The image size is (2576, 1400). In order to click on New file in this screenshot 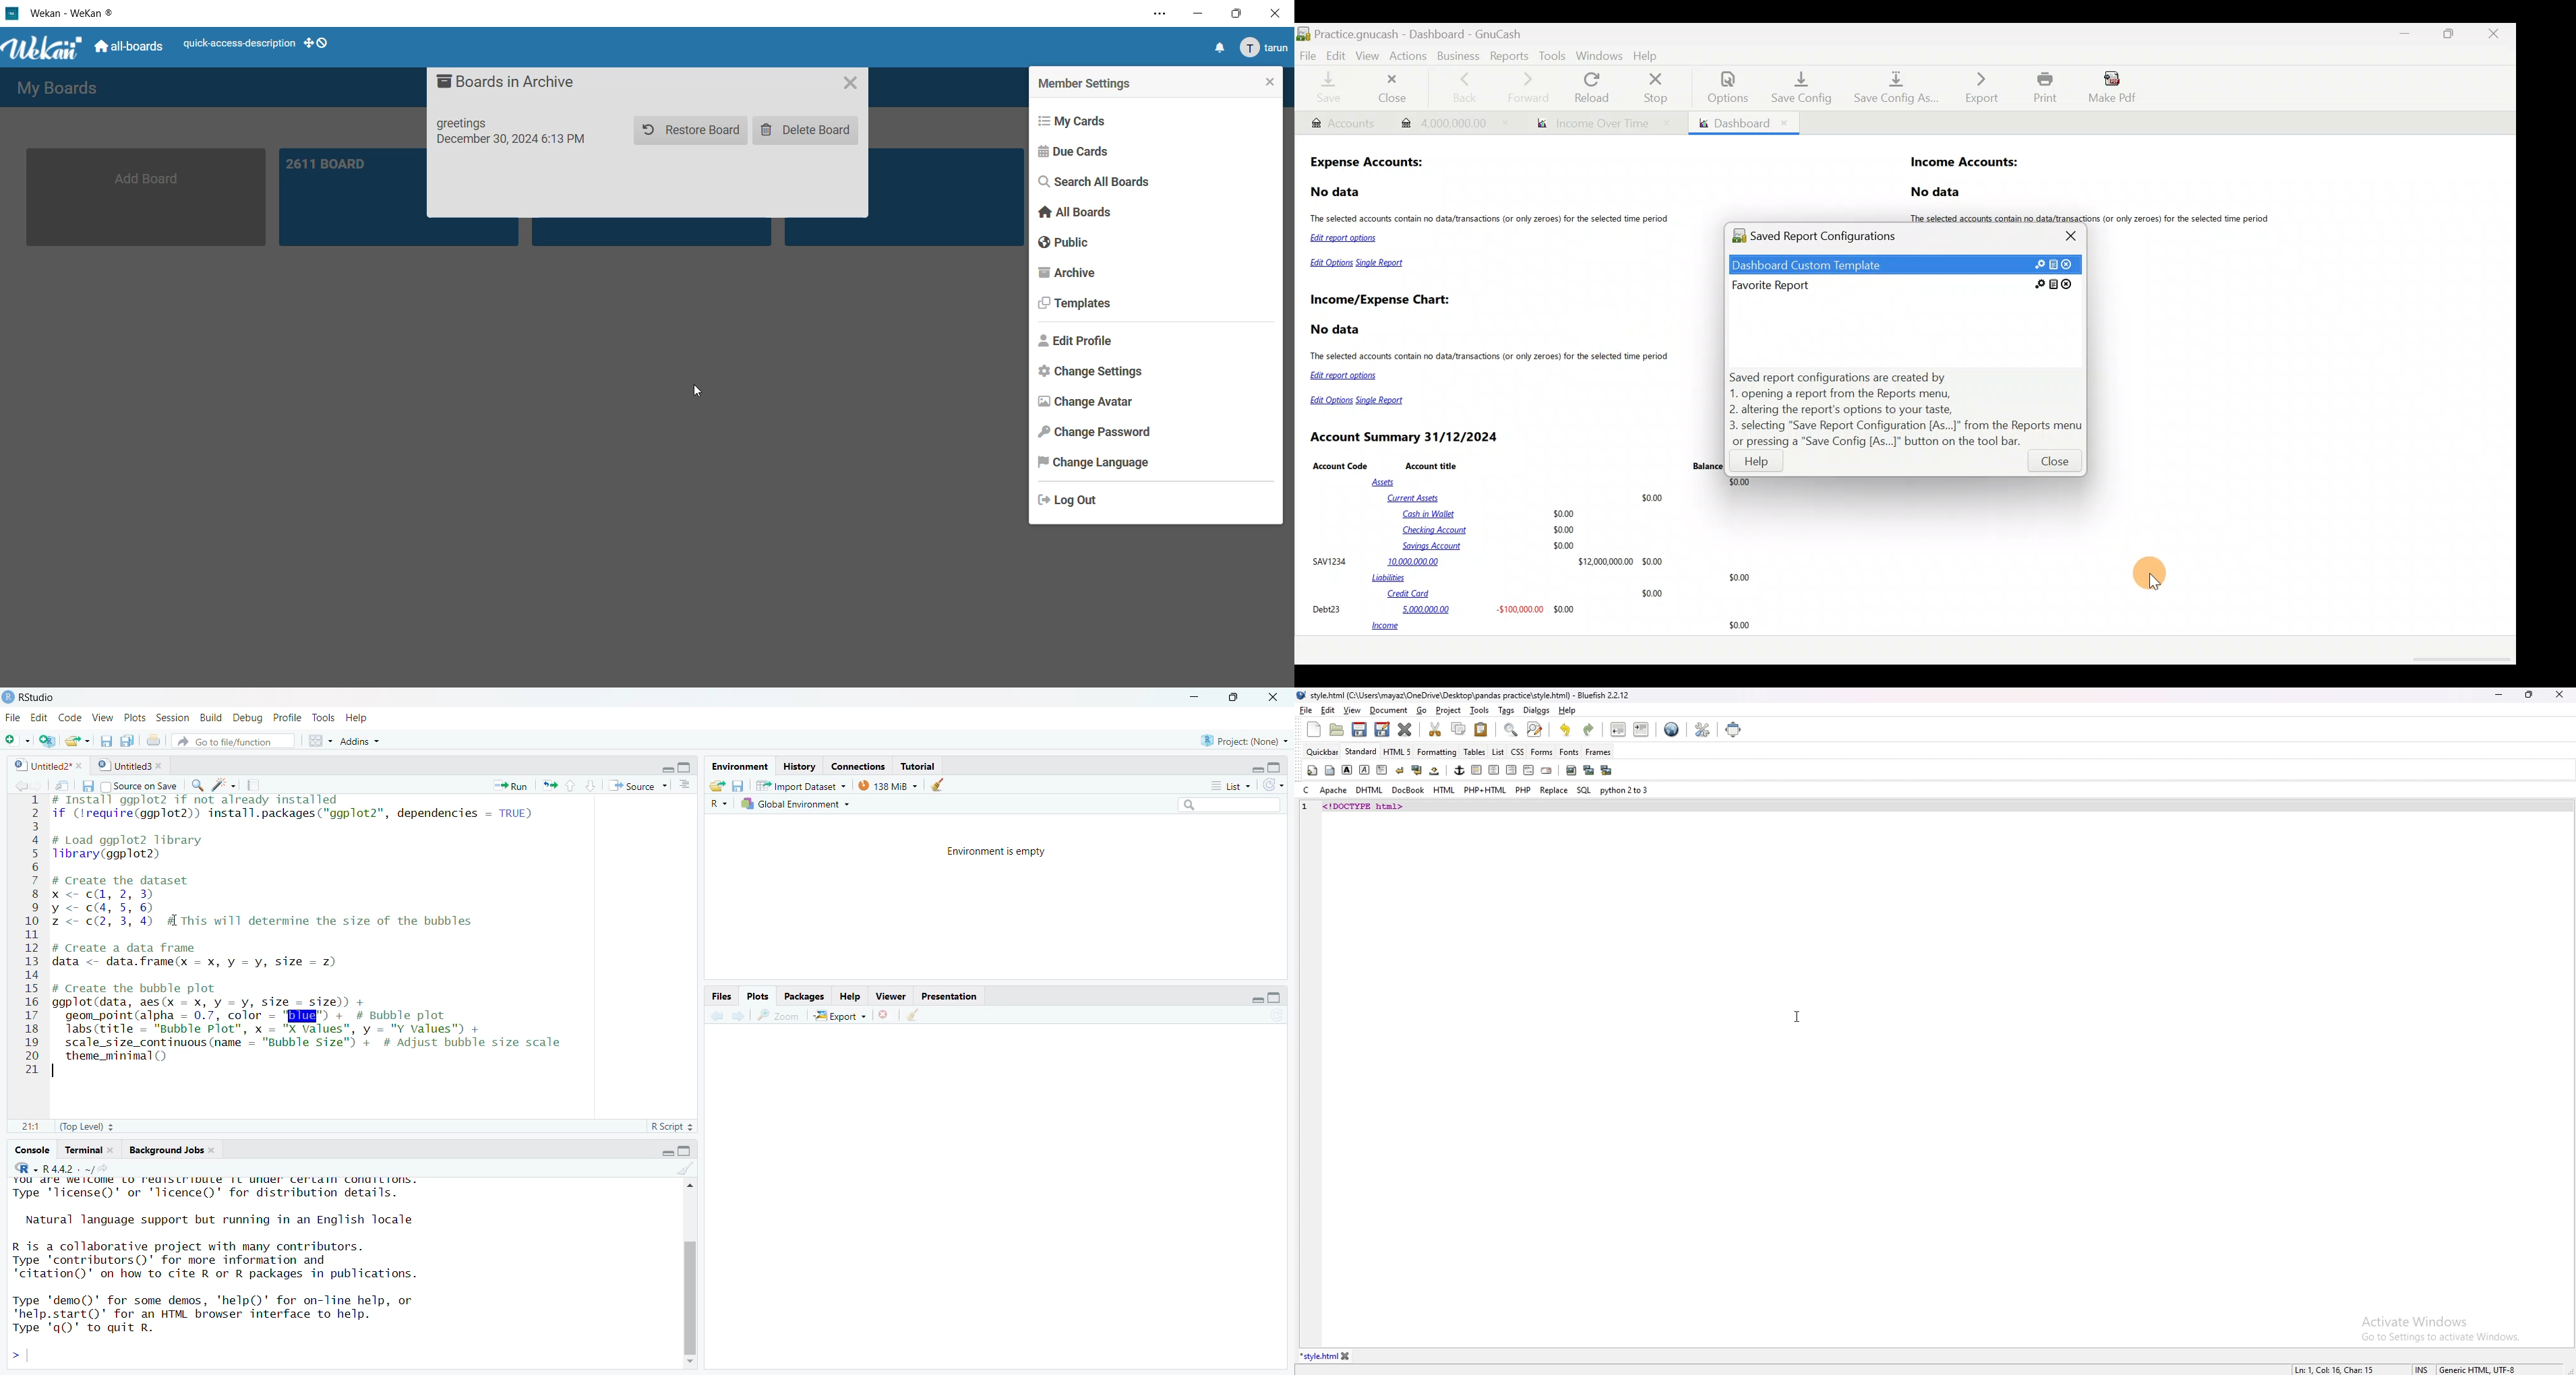, I will do `click(79, 739)`.